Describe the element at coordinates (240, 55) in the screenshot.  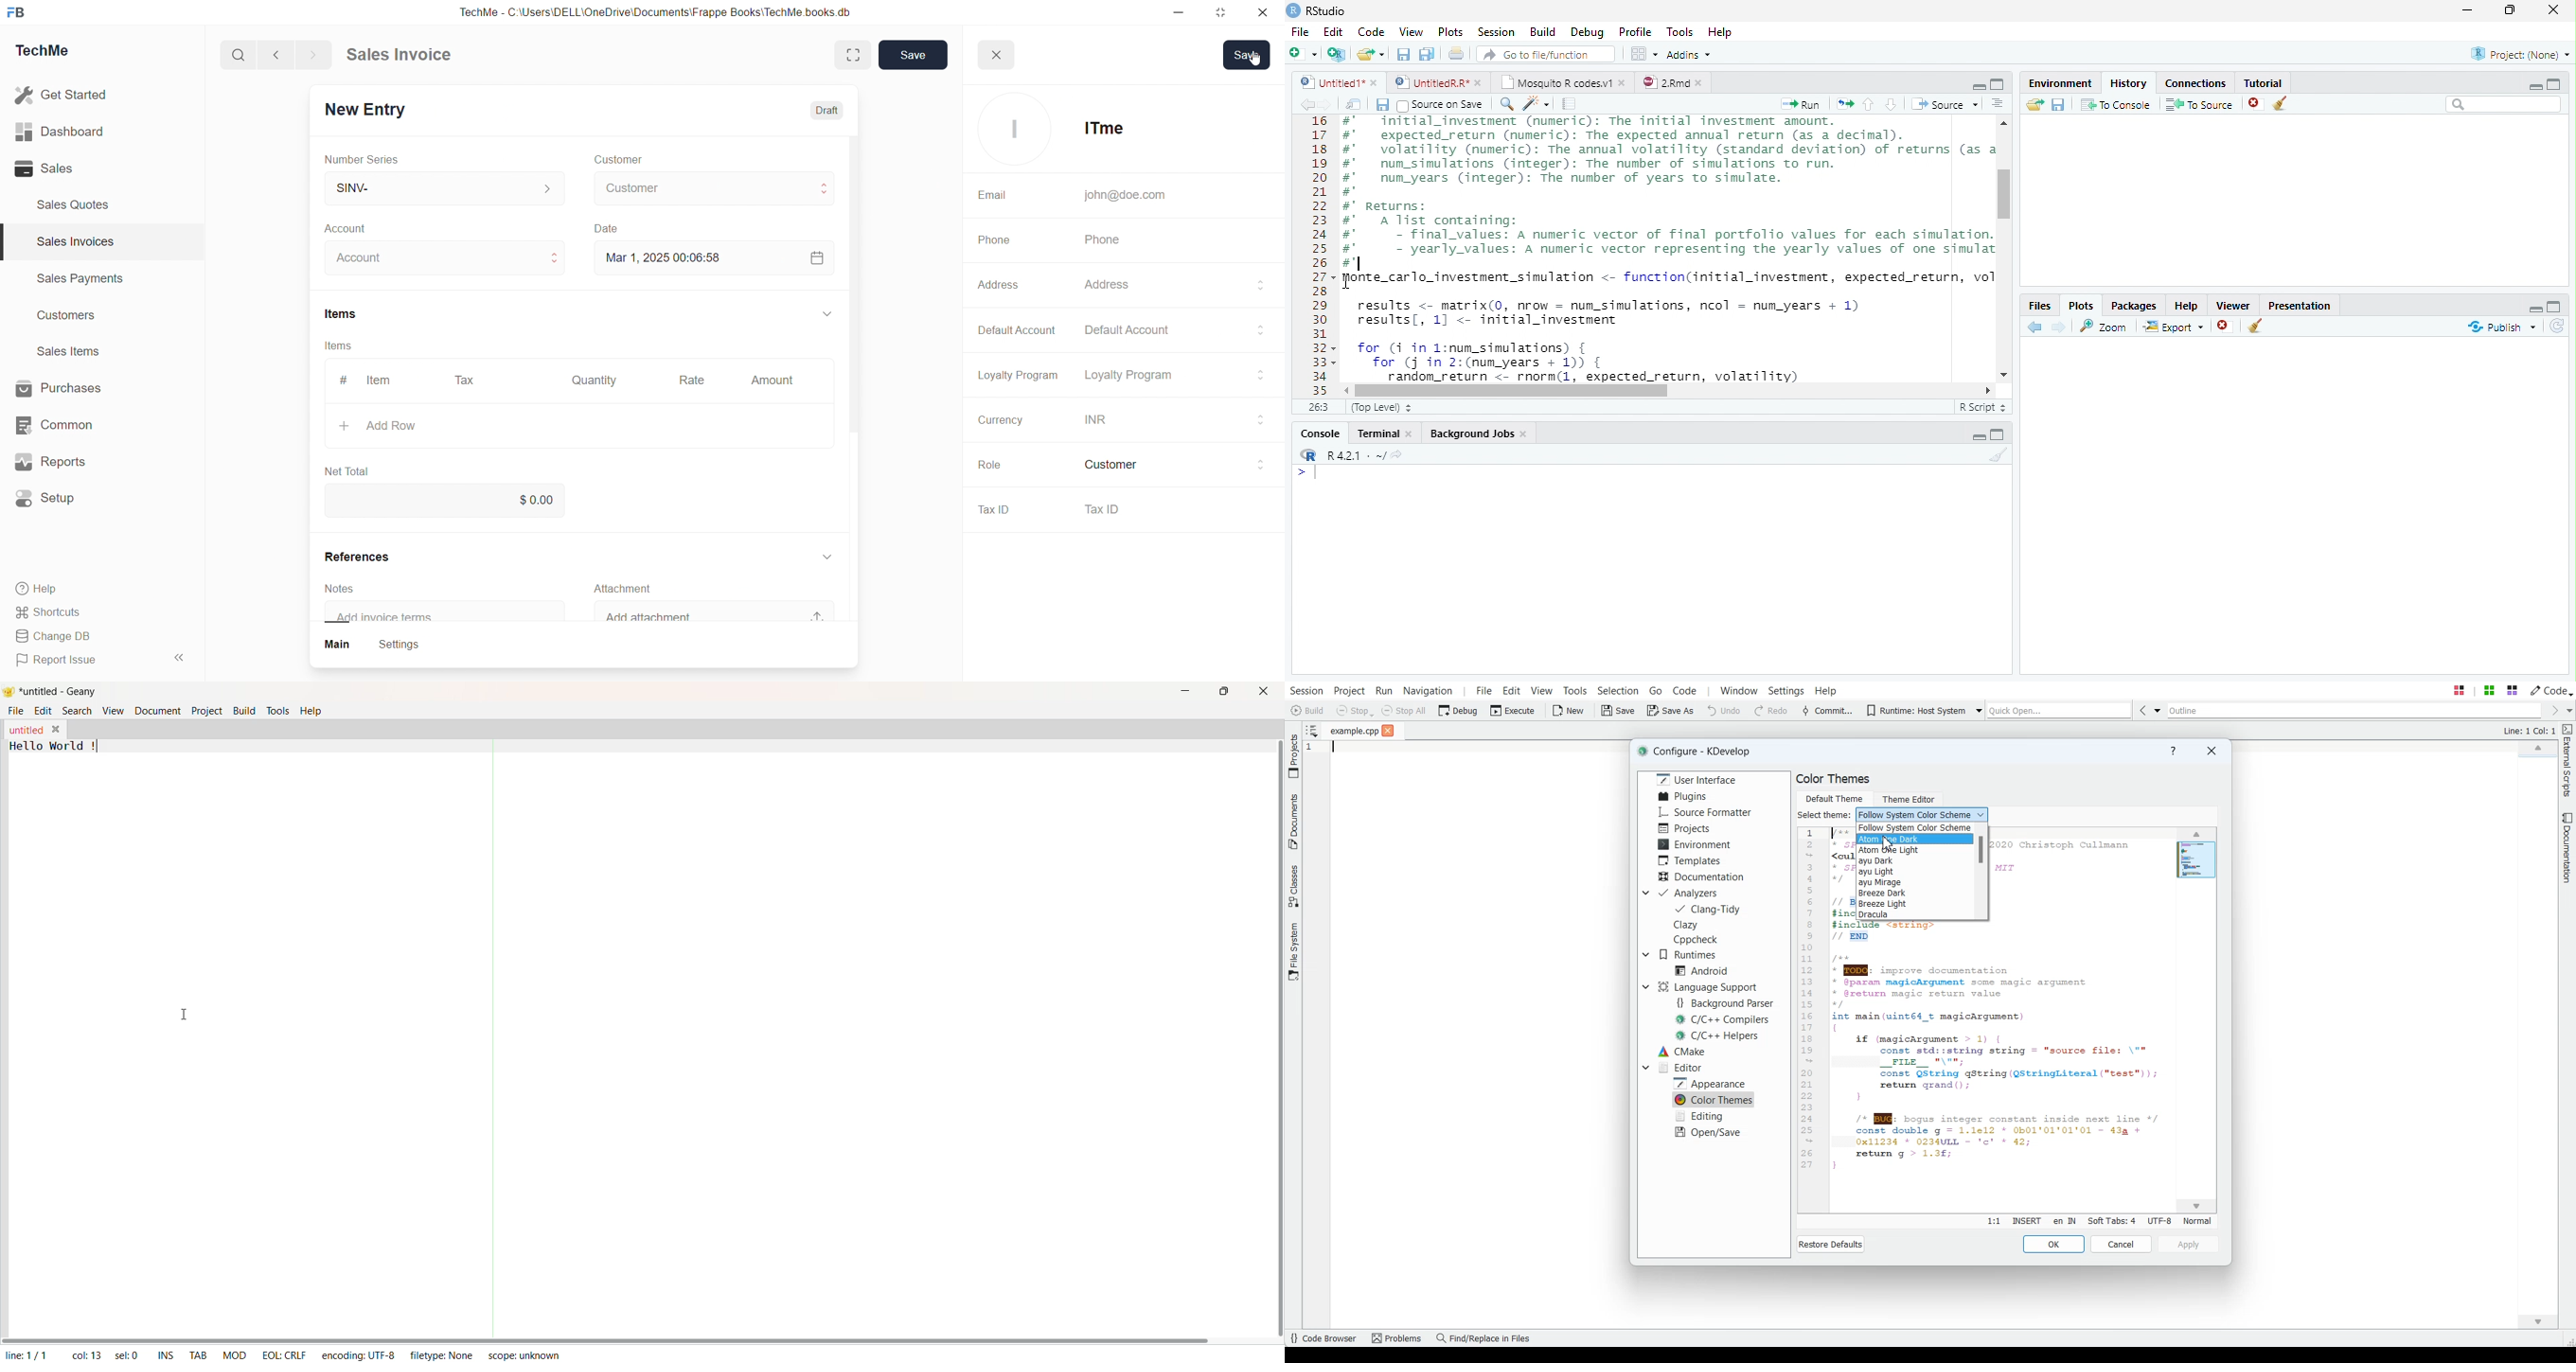
I see `Search buton` at that location.